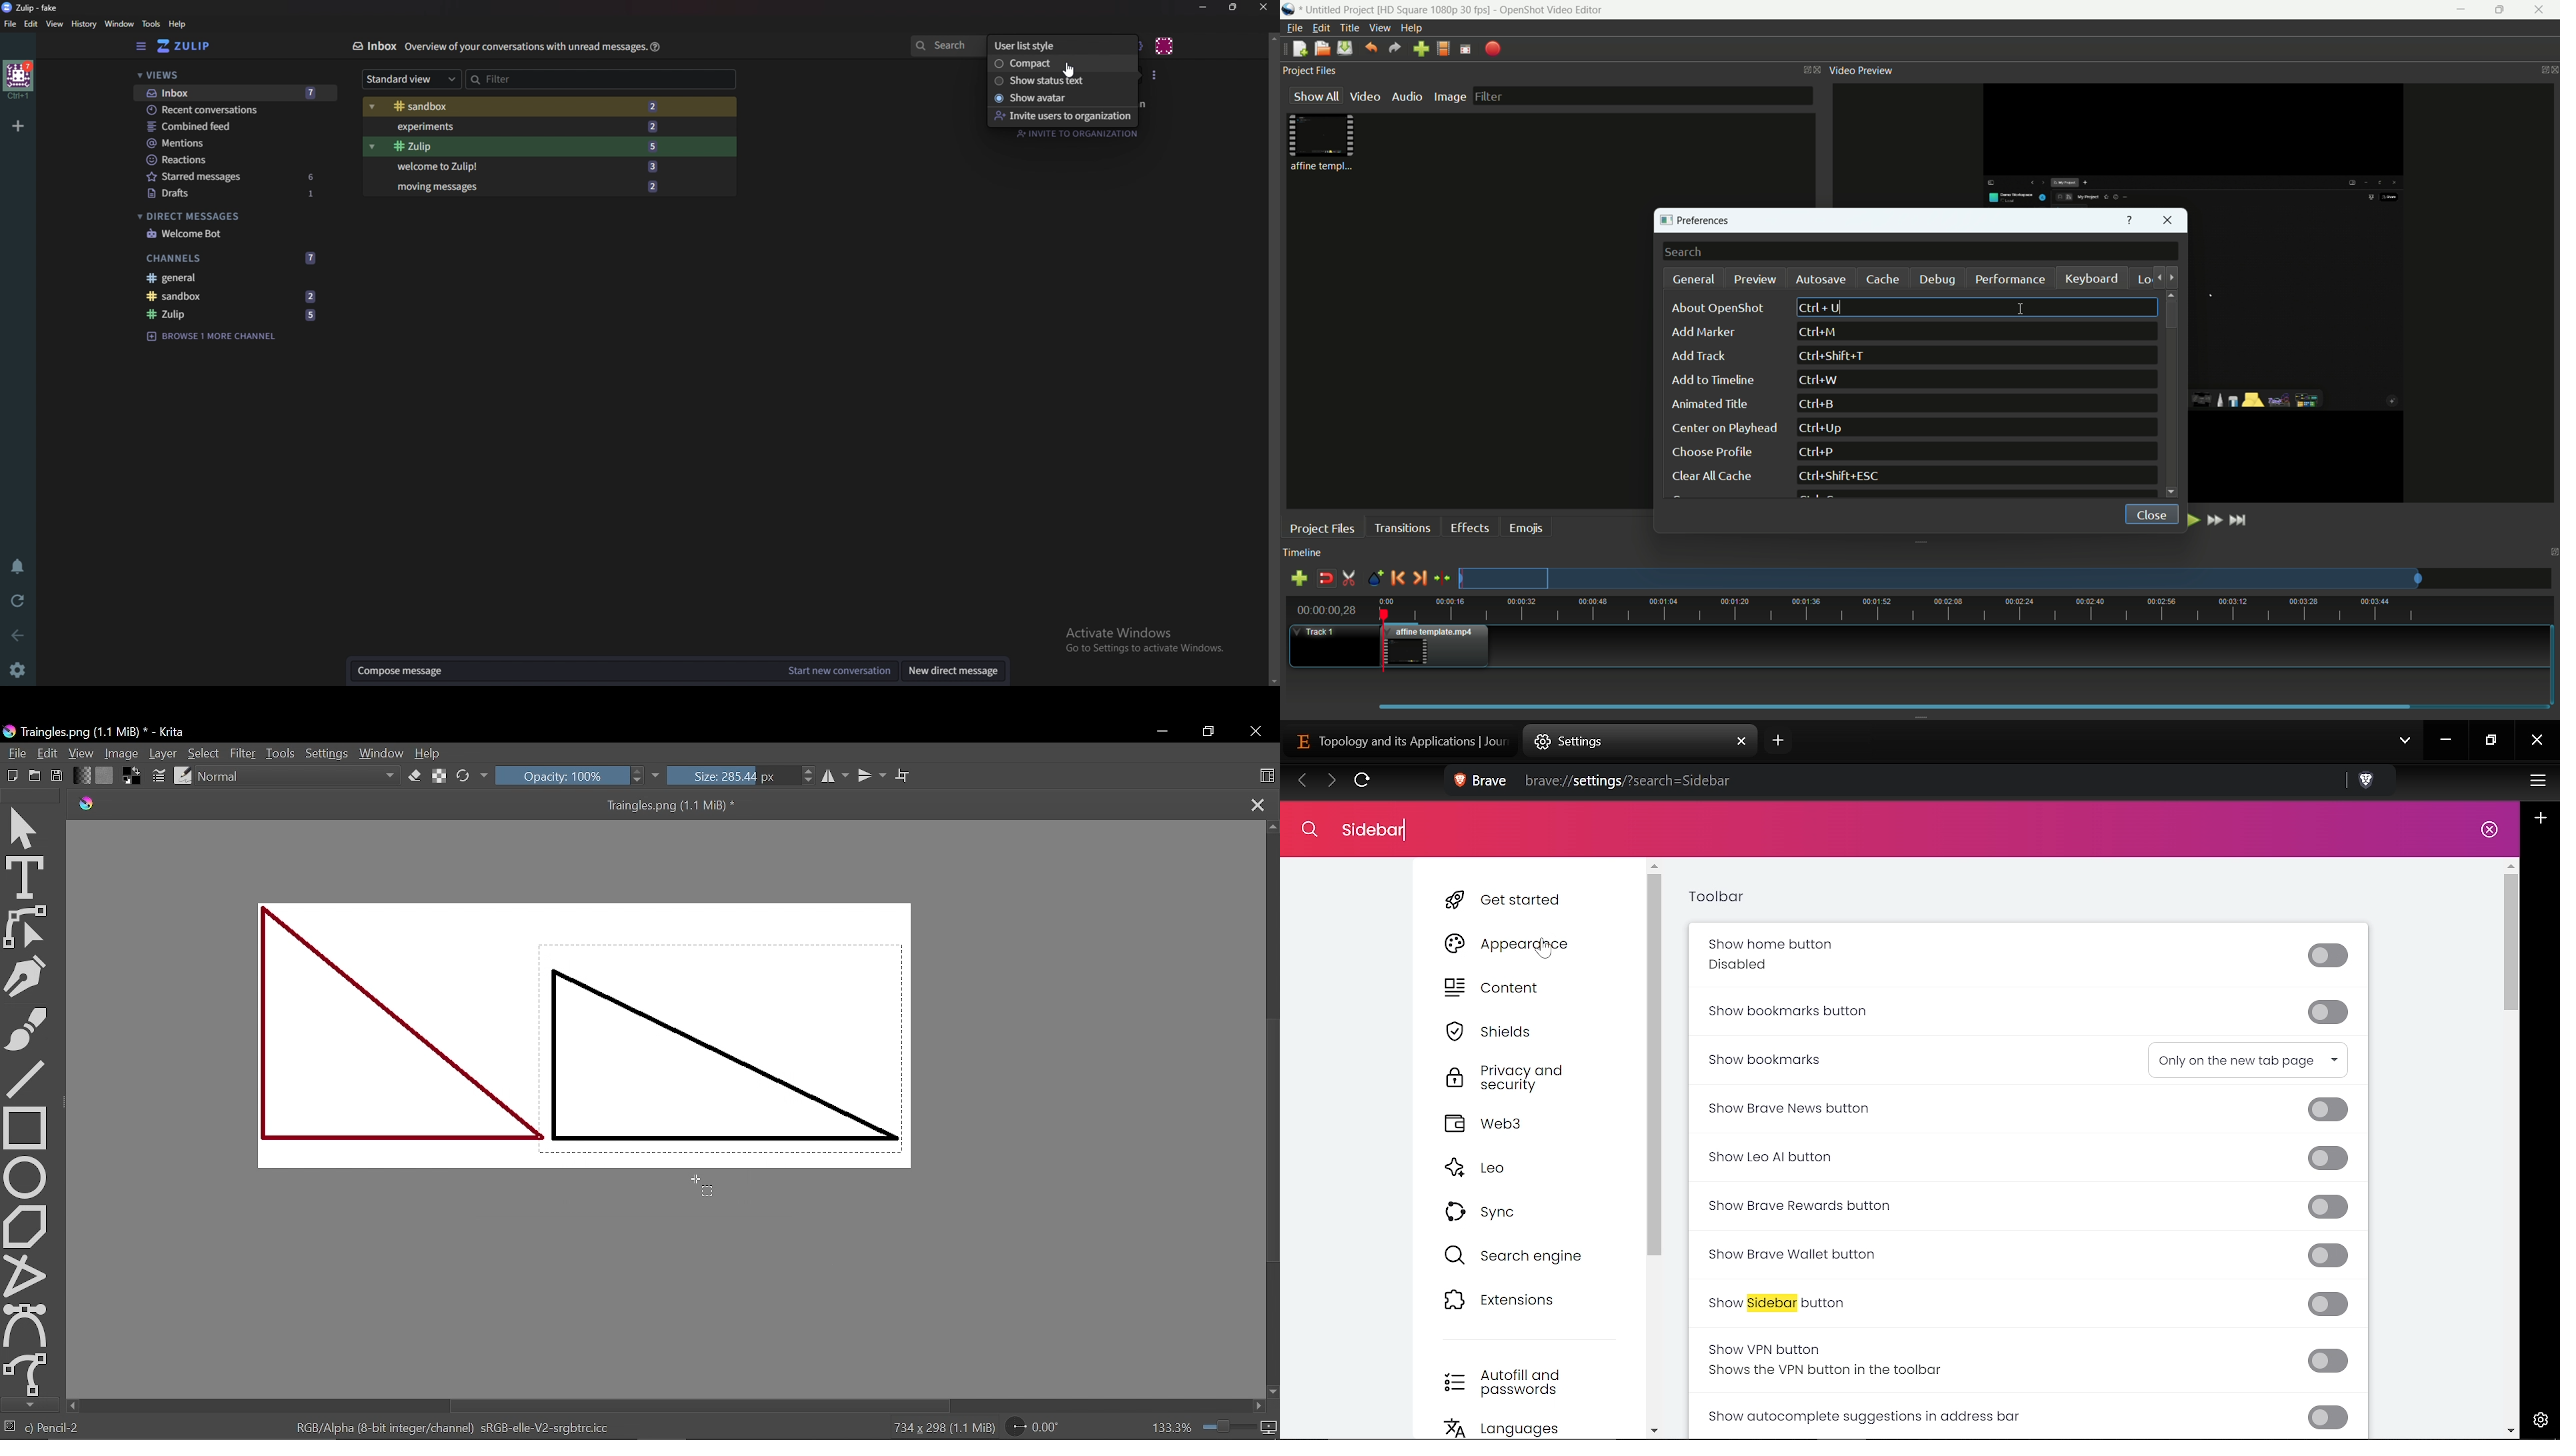  Describe the element at coordinates (2216, 521) in the screenshot. I see `fast forward` at that location.